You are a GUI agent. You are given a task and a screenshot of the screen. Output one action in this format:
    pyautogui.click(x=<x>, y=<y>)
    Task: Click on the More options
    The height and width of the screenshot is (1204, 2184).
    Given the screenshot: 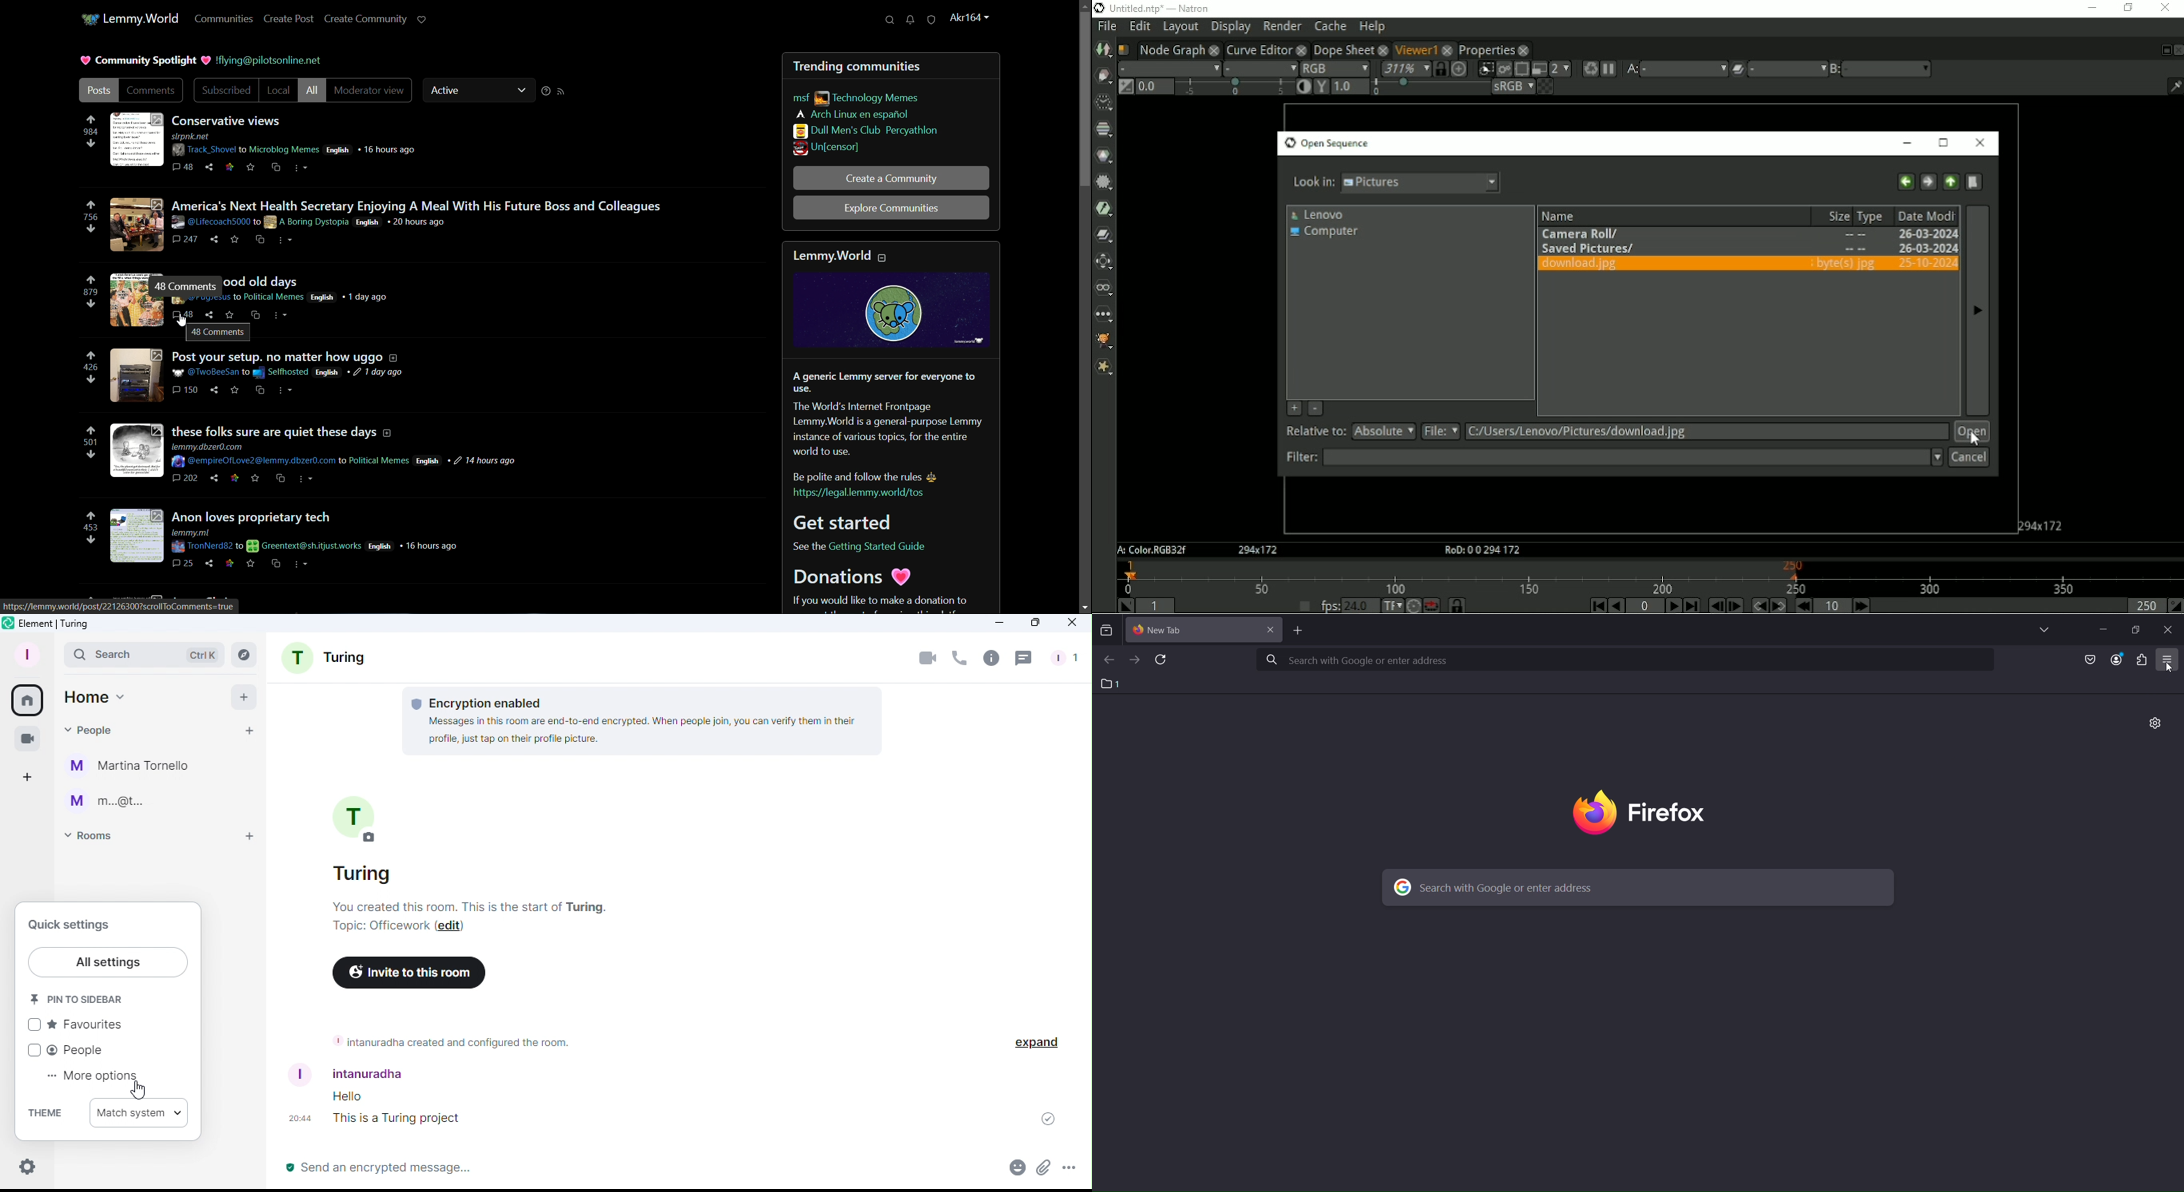 What is the action you would take?
    pyautogui.click(x=88, y=1078)
    